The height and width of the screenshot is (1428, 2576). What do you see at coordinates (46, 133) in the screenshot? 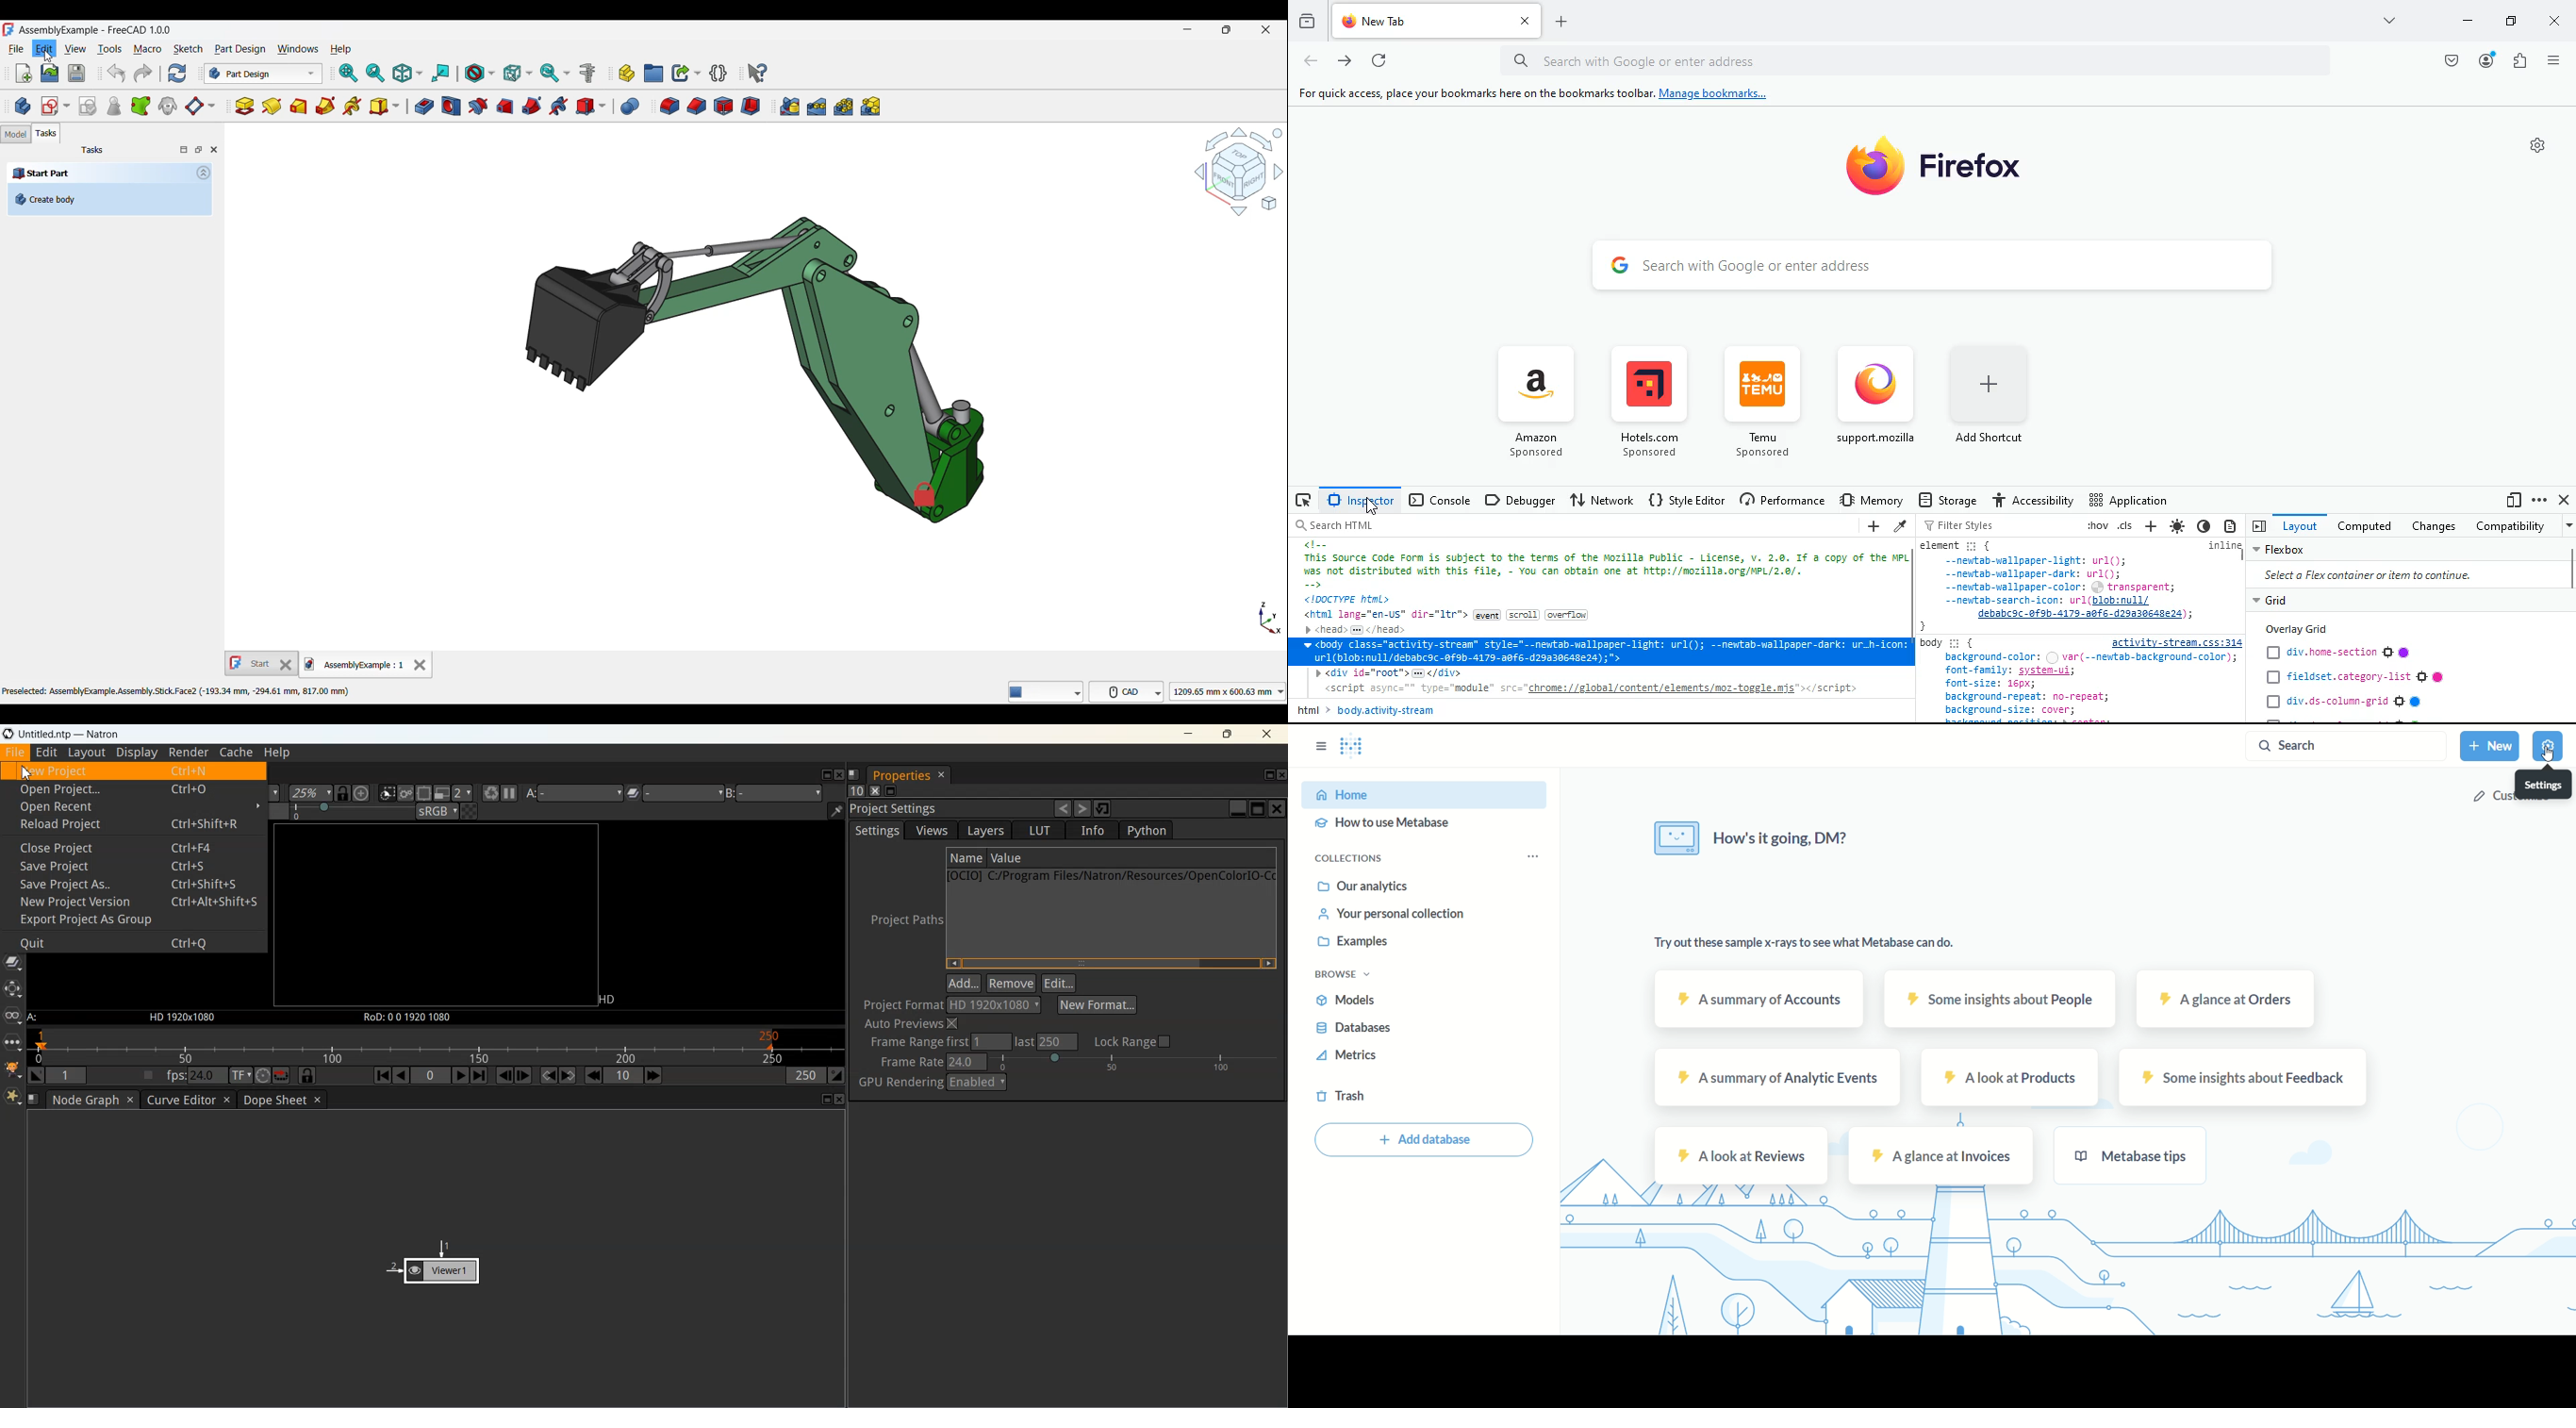
I see `Tasks` at bounding box center [46, 133].